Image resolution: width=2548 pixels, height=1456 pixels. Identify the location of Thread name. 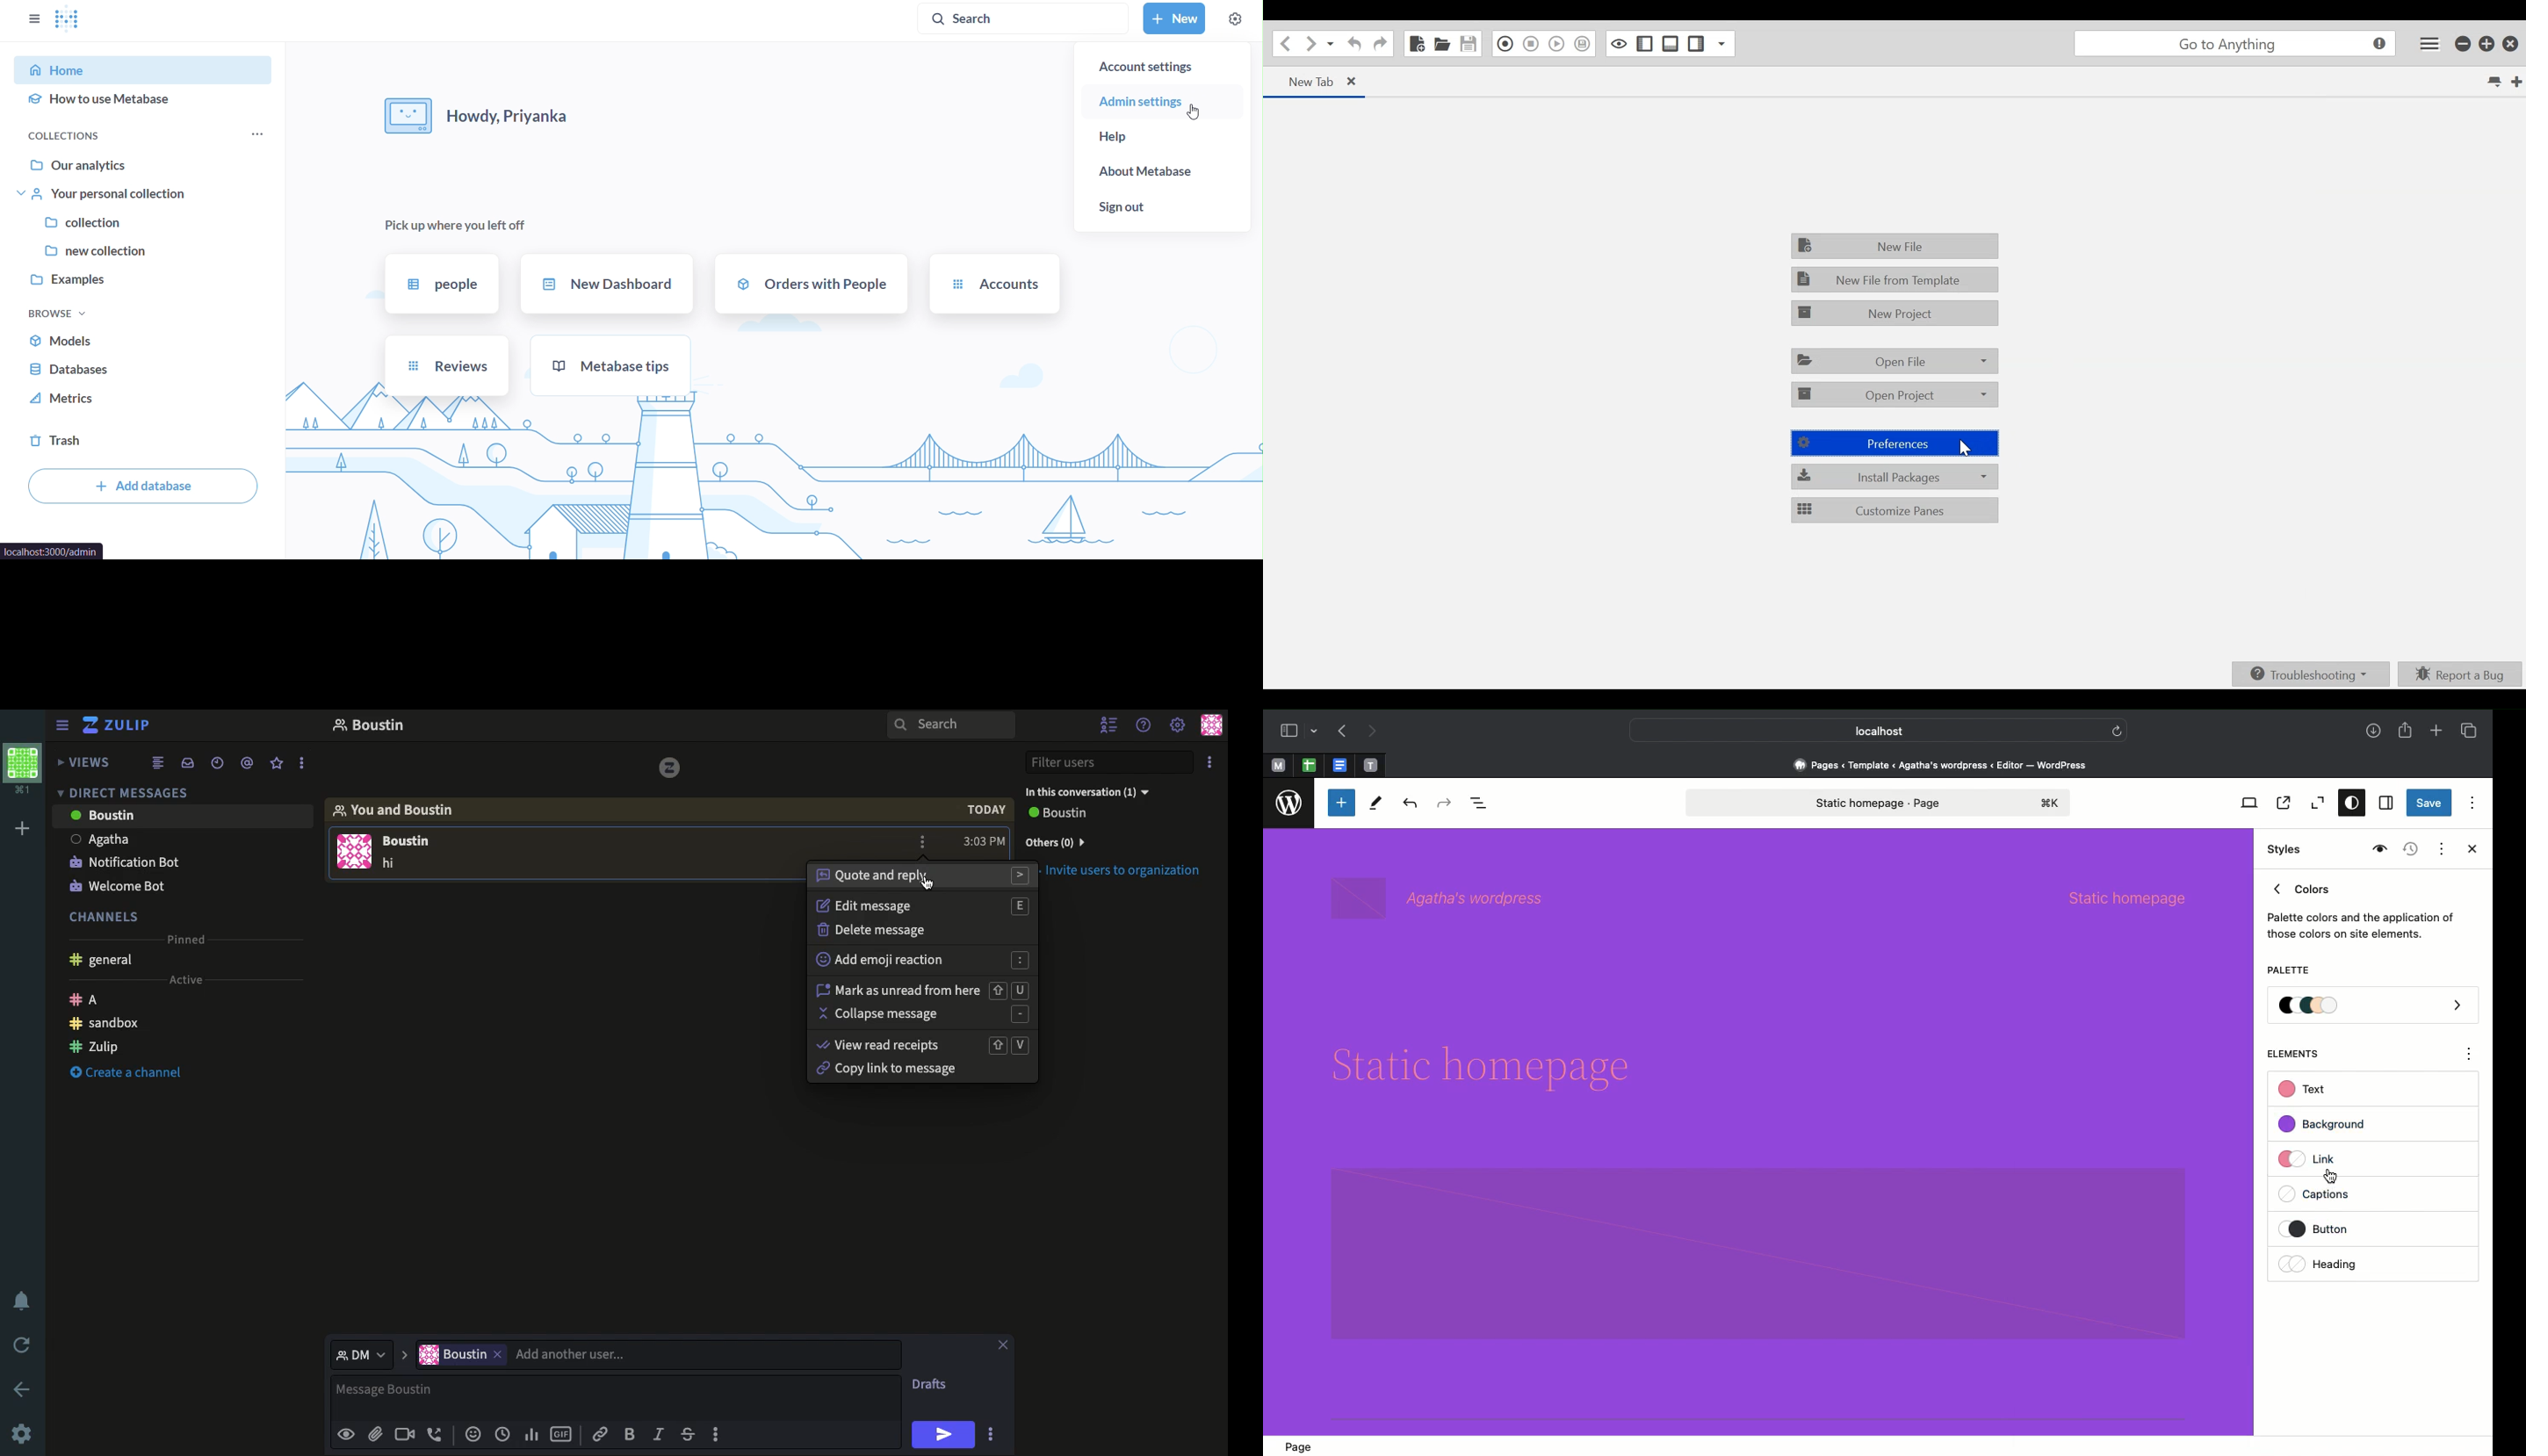
(368, 727).